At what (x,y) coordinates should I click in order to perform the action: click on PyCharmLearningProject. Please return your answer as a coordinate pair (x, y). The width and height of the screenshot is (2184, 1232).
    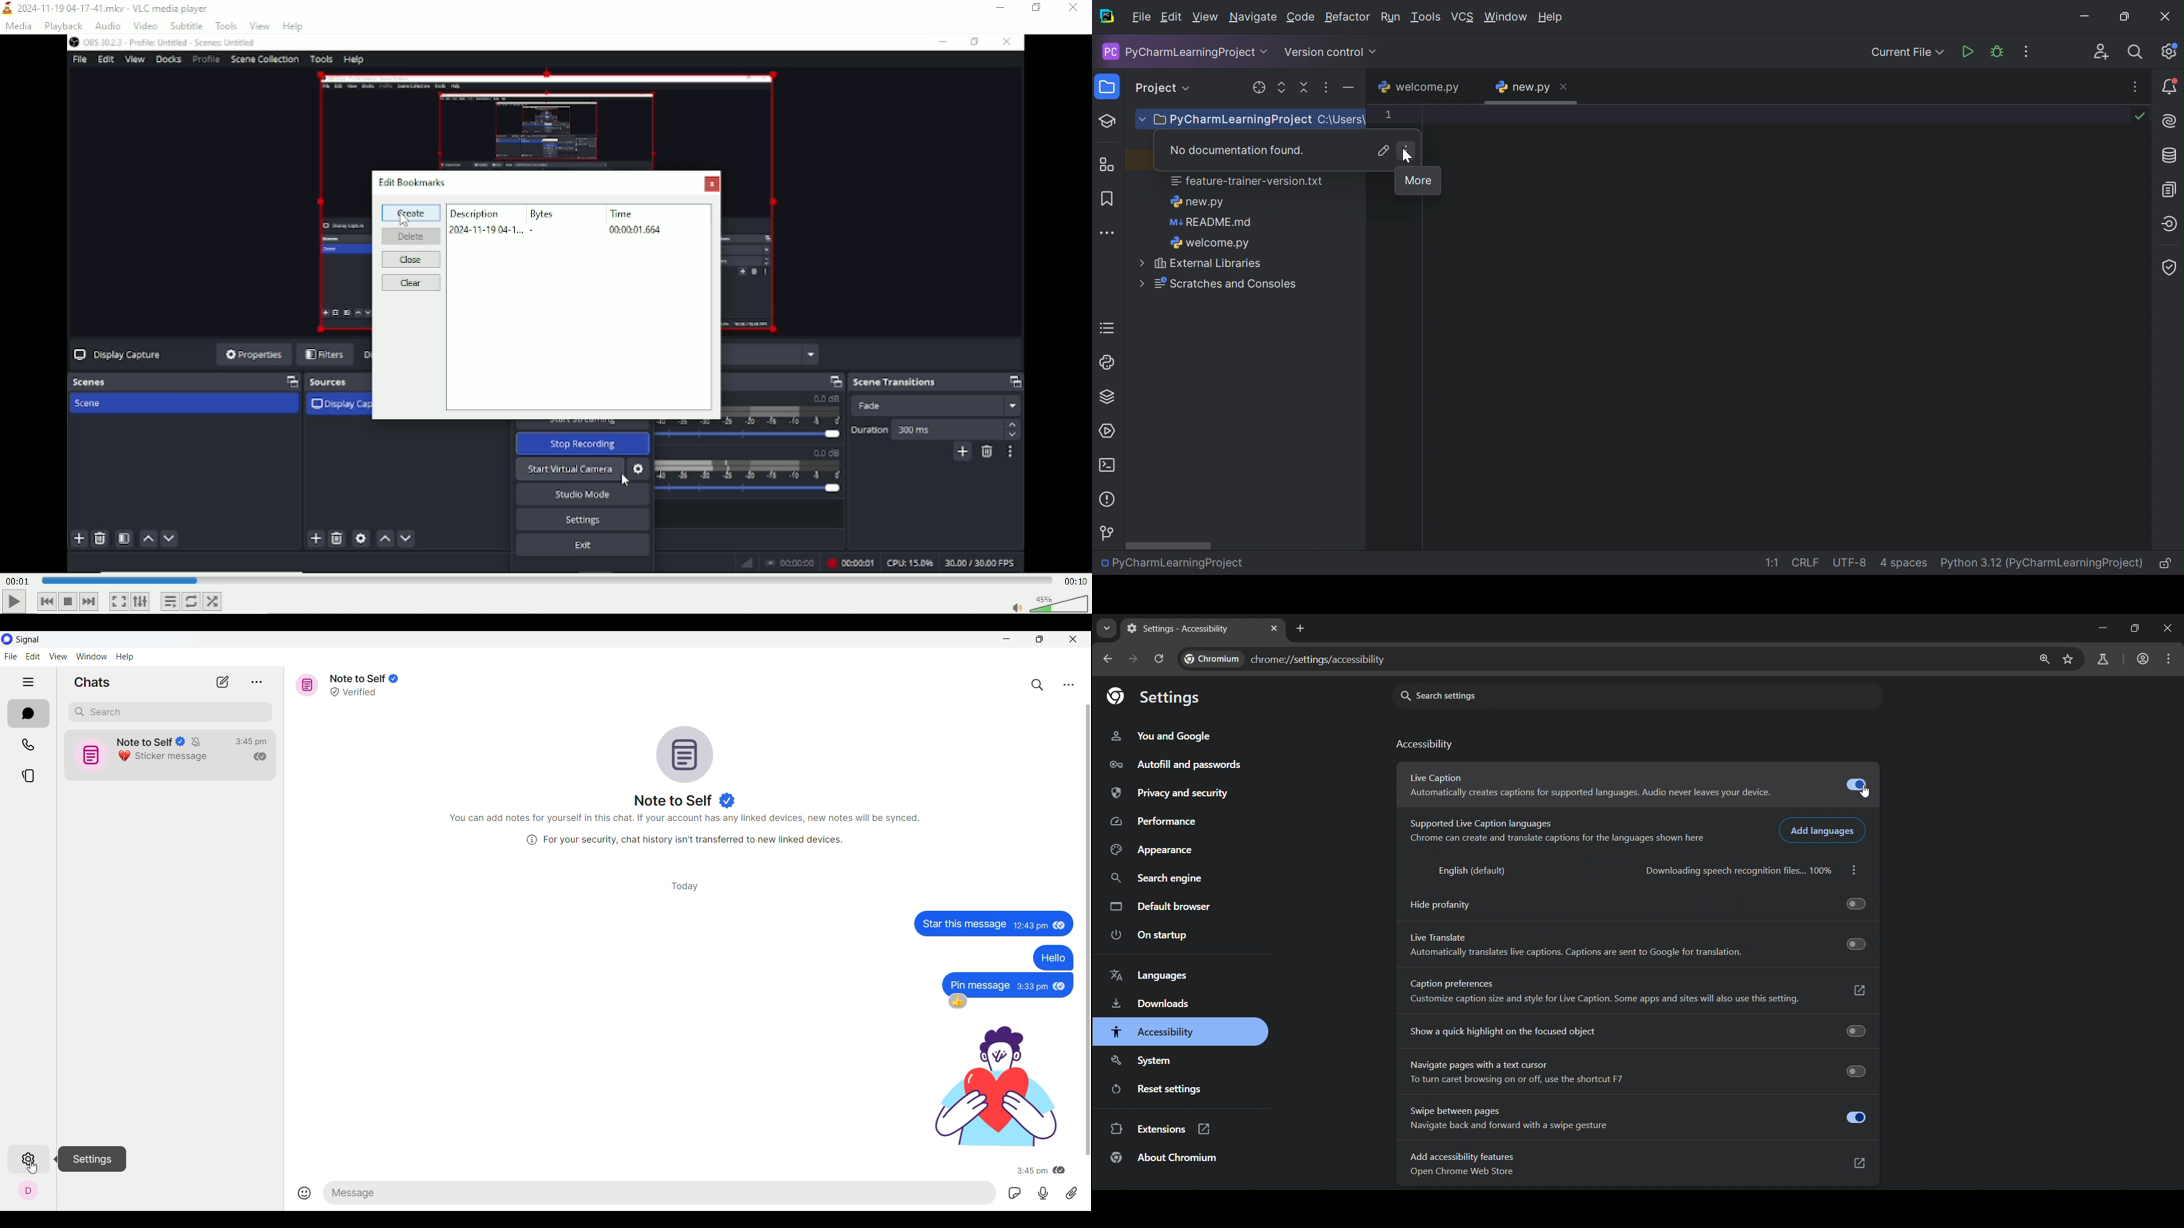
    Looking at the image, I should click on (1171, 563).